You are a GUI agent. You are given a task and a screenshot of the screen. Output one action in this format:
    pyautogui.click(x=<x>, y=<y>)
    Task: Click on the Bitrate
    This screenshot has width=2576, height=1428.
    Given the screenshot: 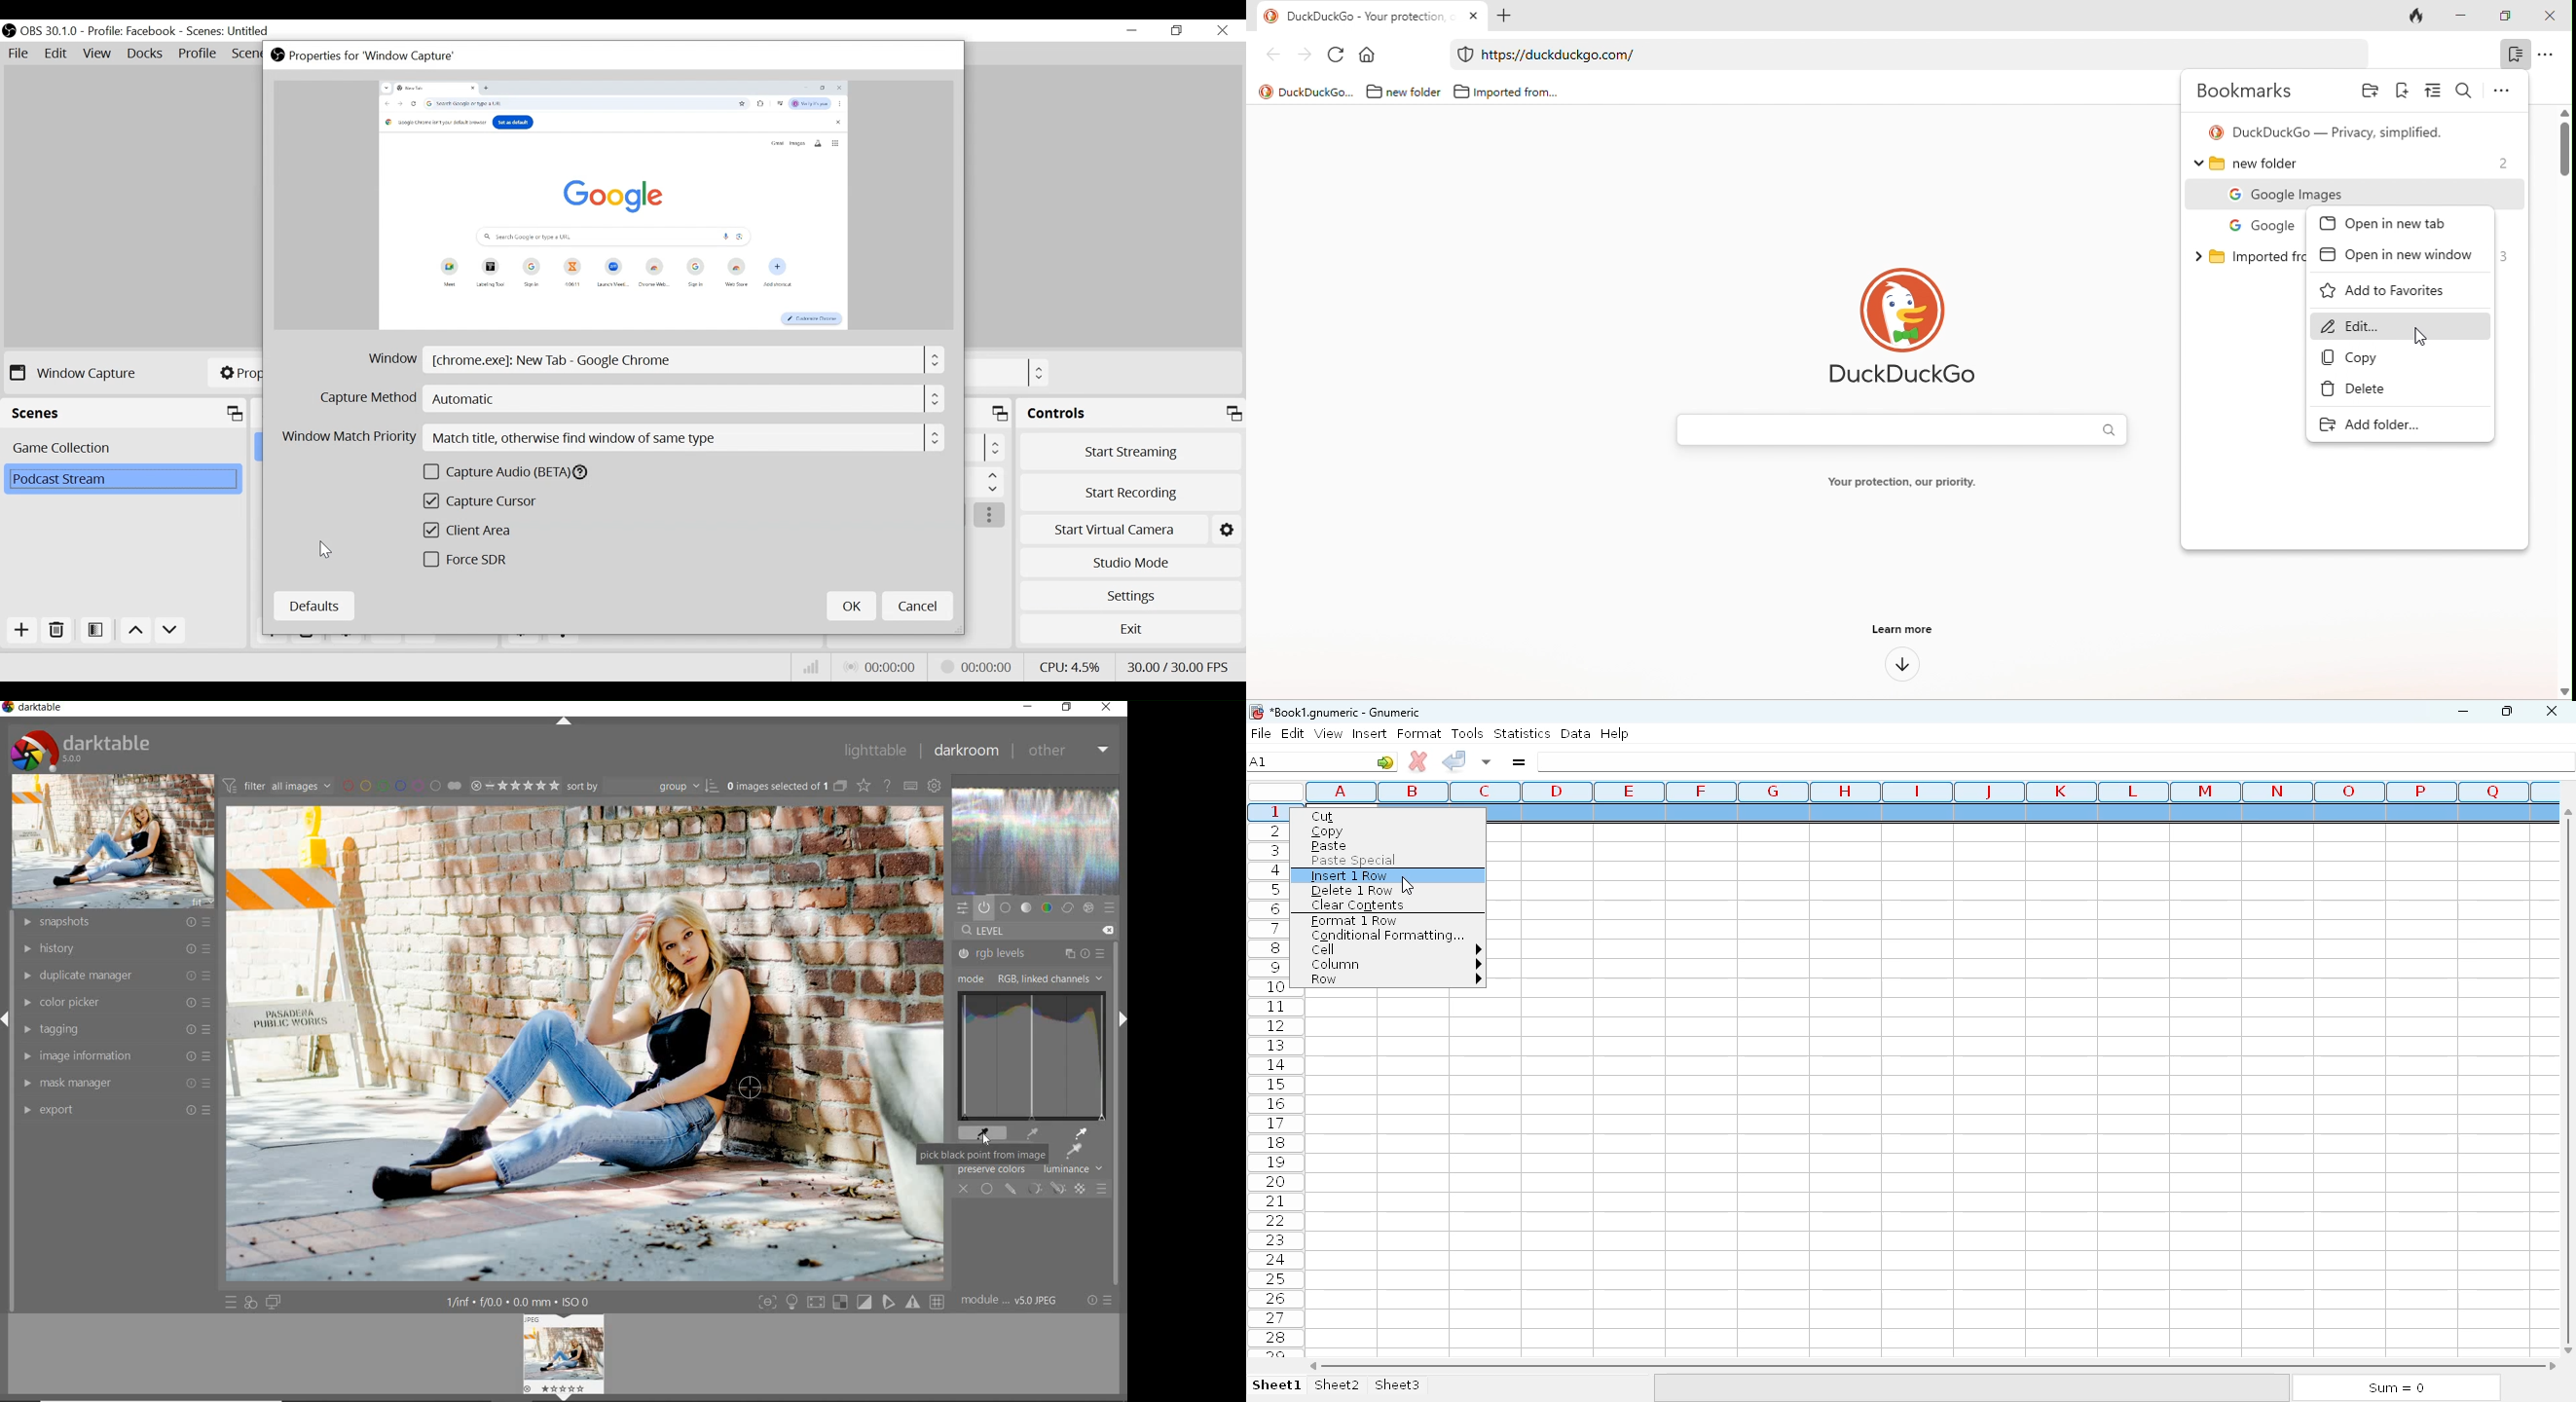 What is the action you would take?
    pyautogui.click(x=809, y=667)
    